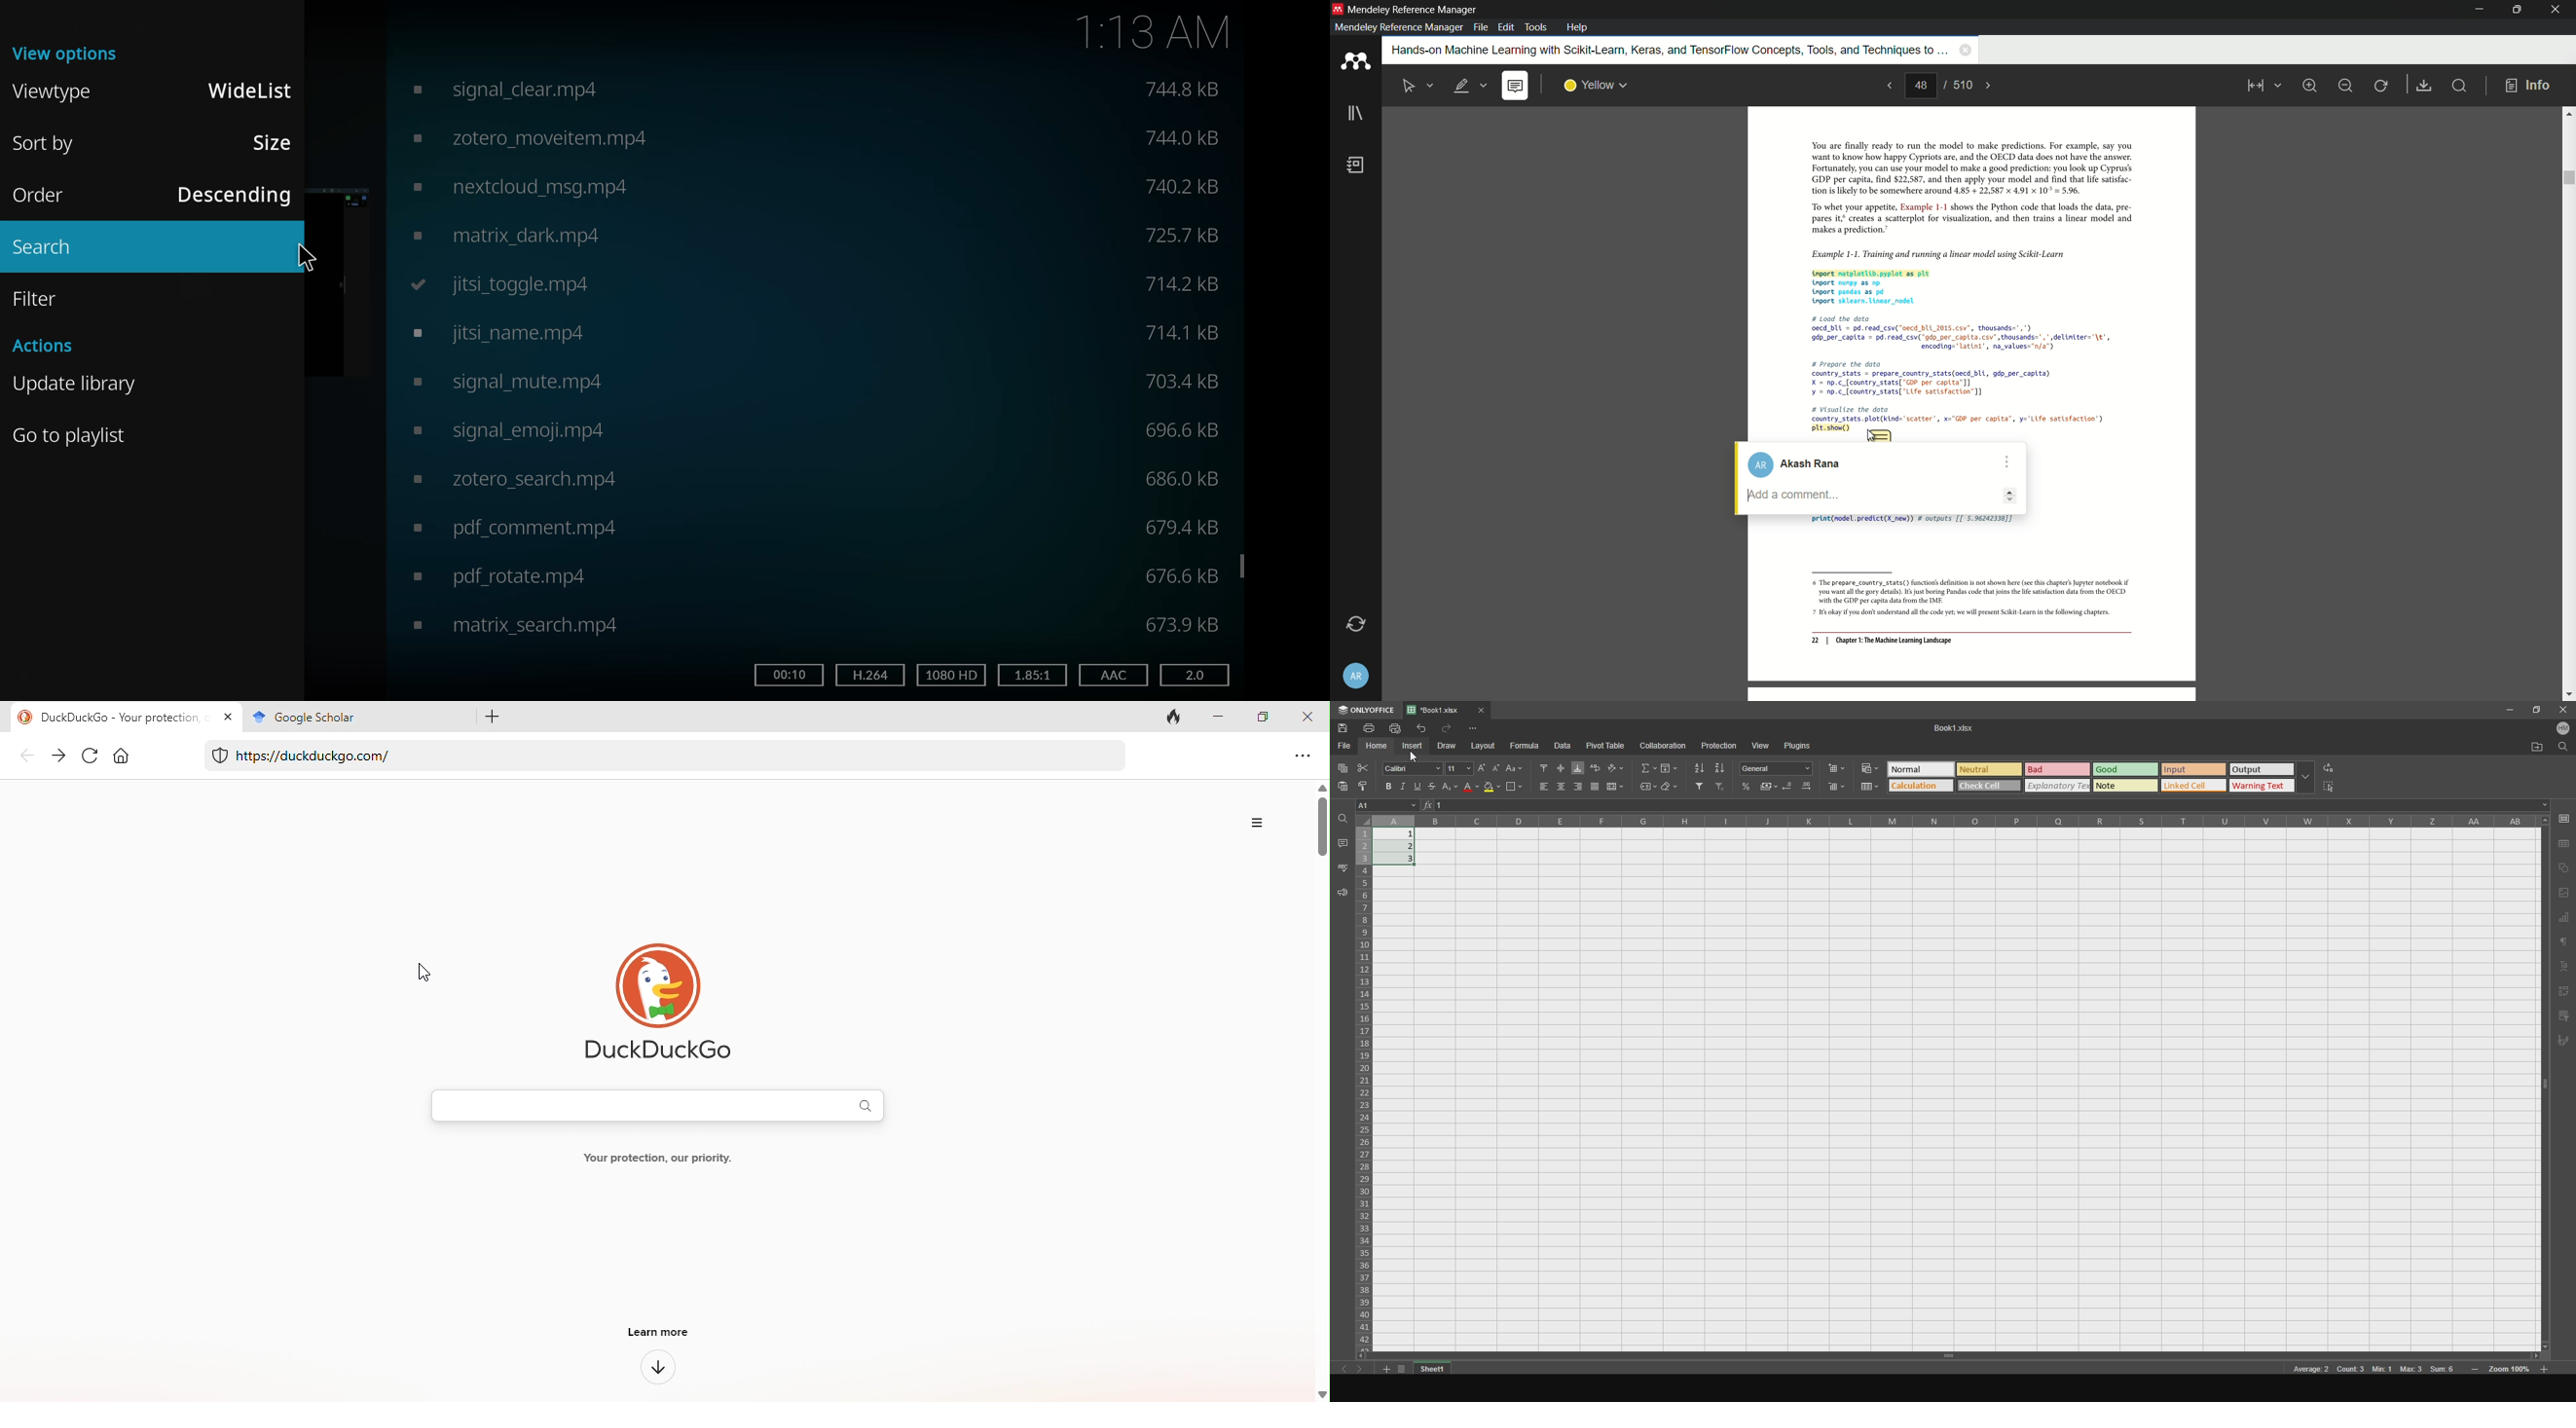 Image resolution: width=2576 pixels, height=1428 pixels. What do you see at coordinates (1378, 746) in the screenshot?
I see `home` at bounding box center [1378, 746].